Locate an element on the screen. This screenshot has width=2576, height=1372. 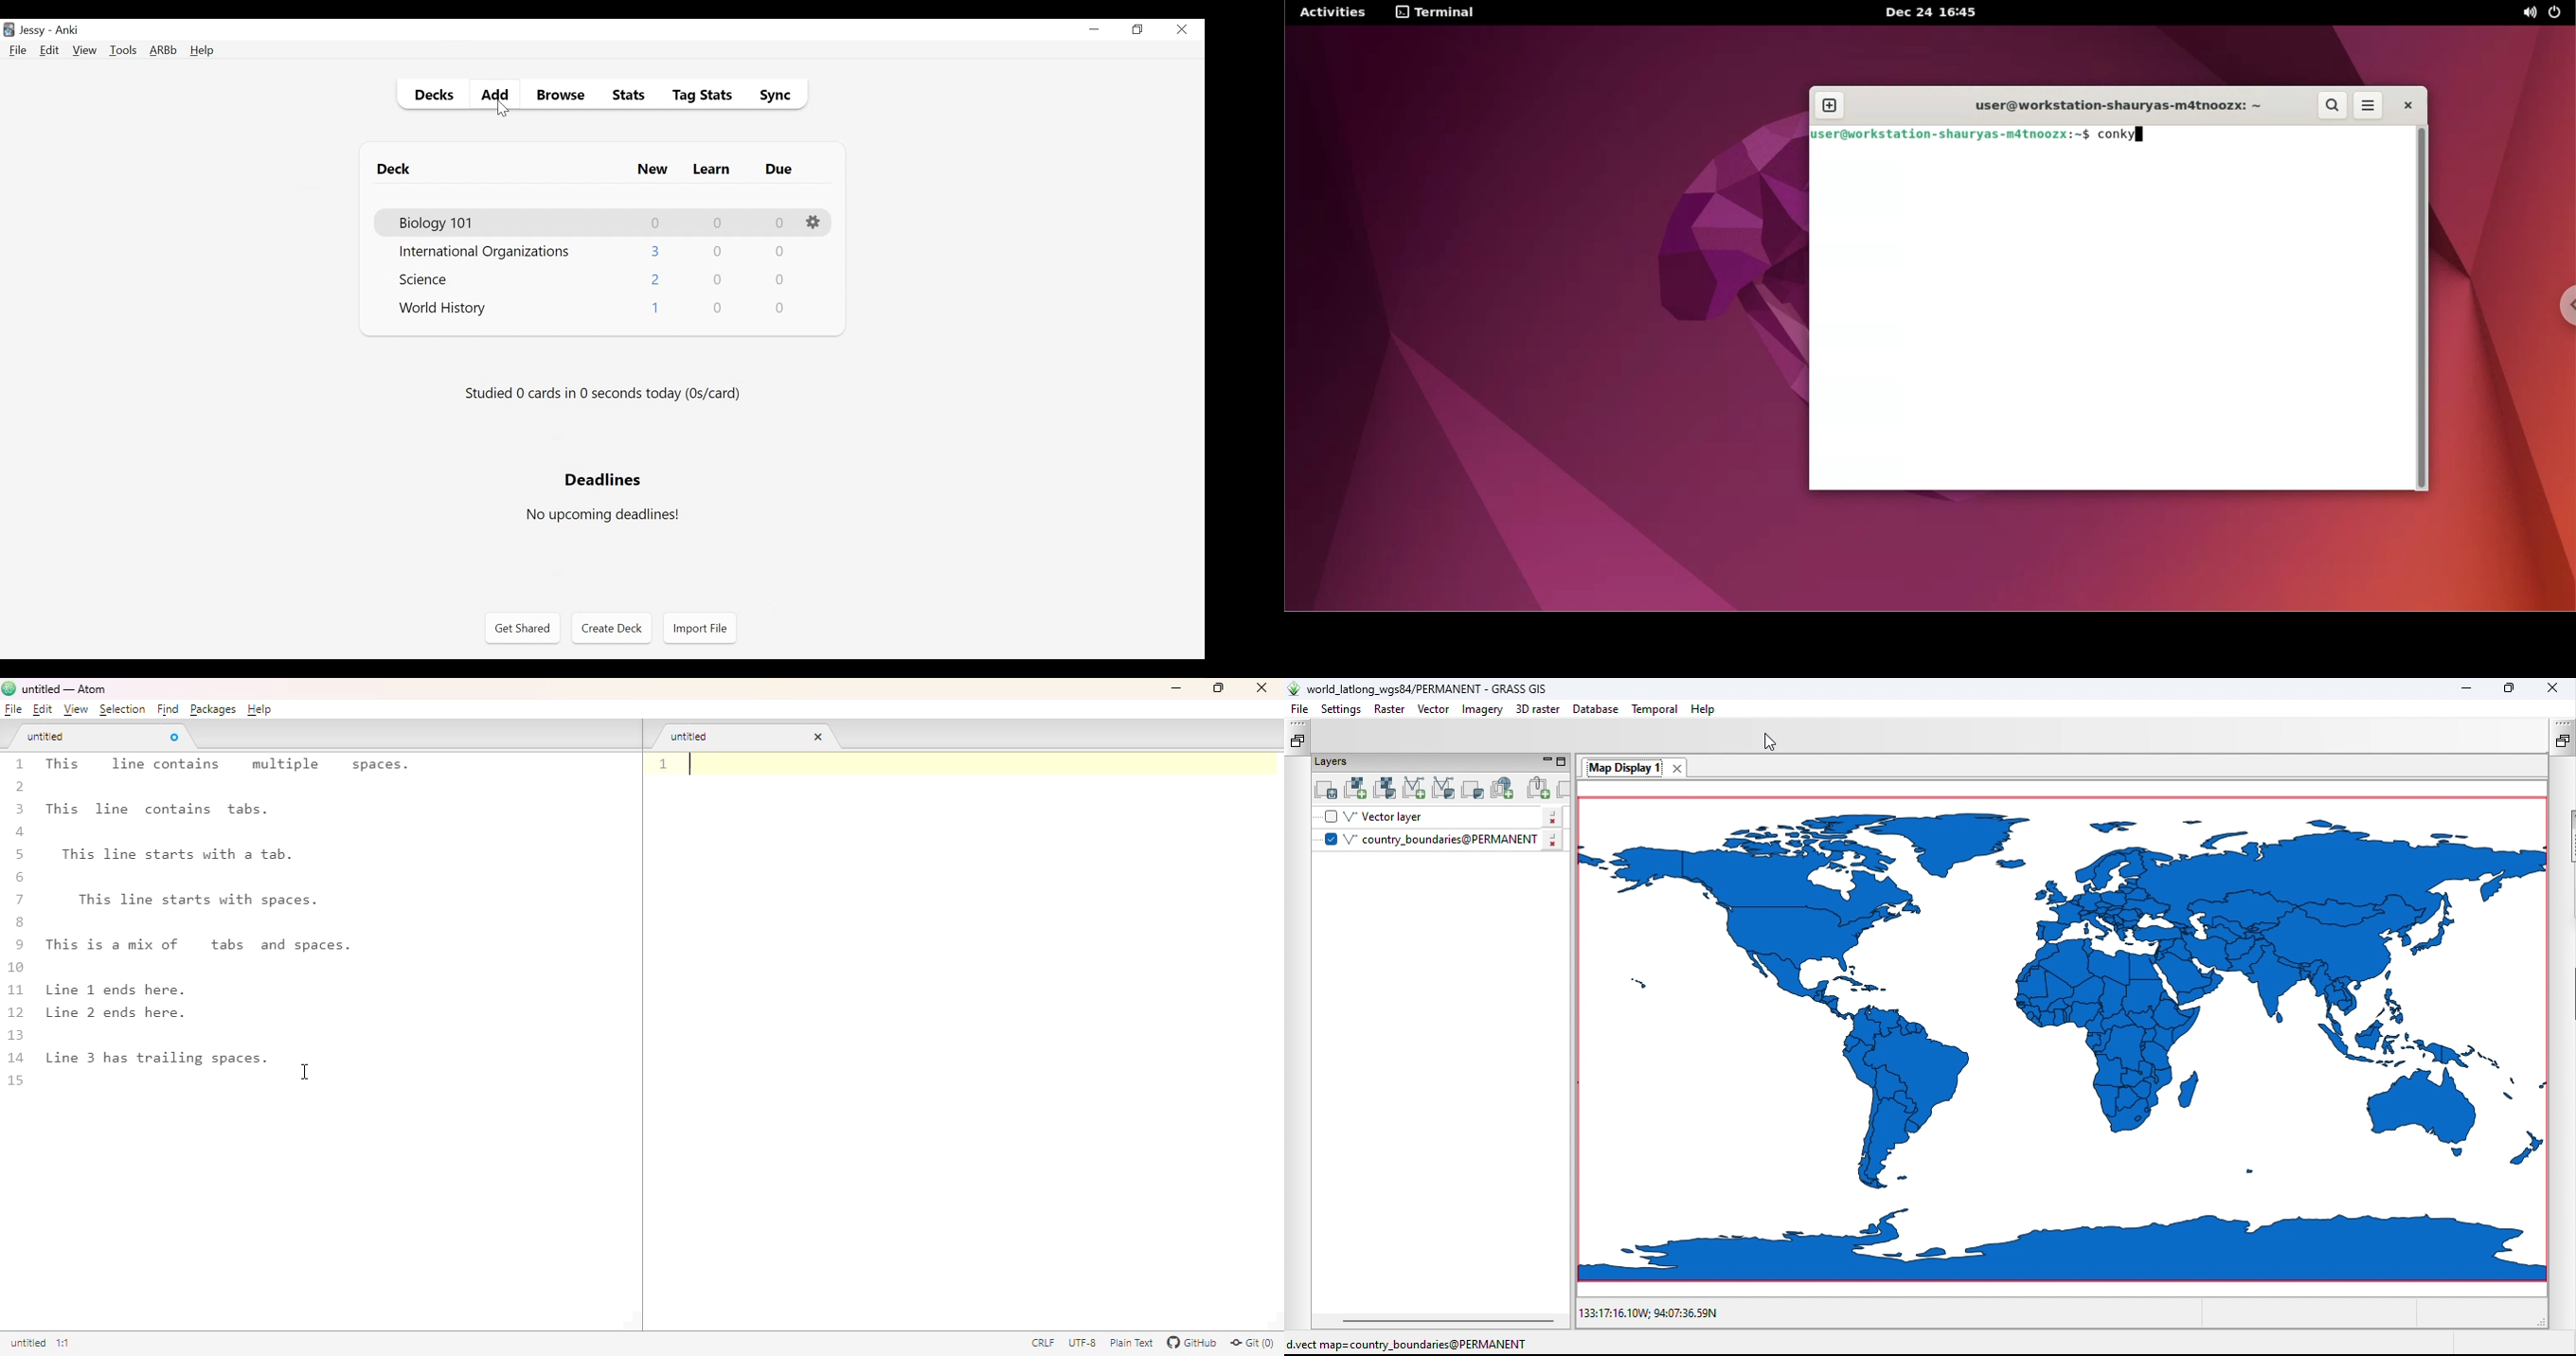
close is located at coordinates (1262, 686).